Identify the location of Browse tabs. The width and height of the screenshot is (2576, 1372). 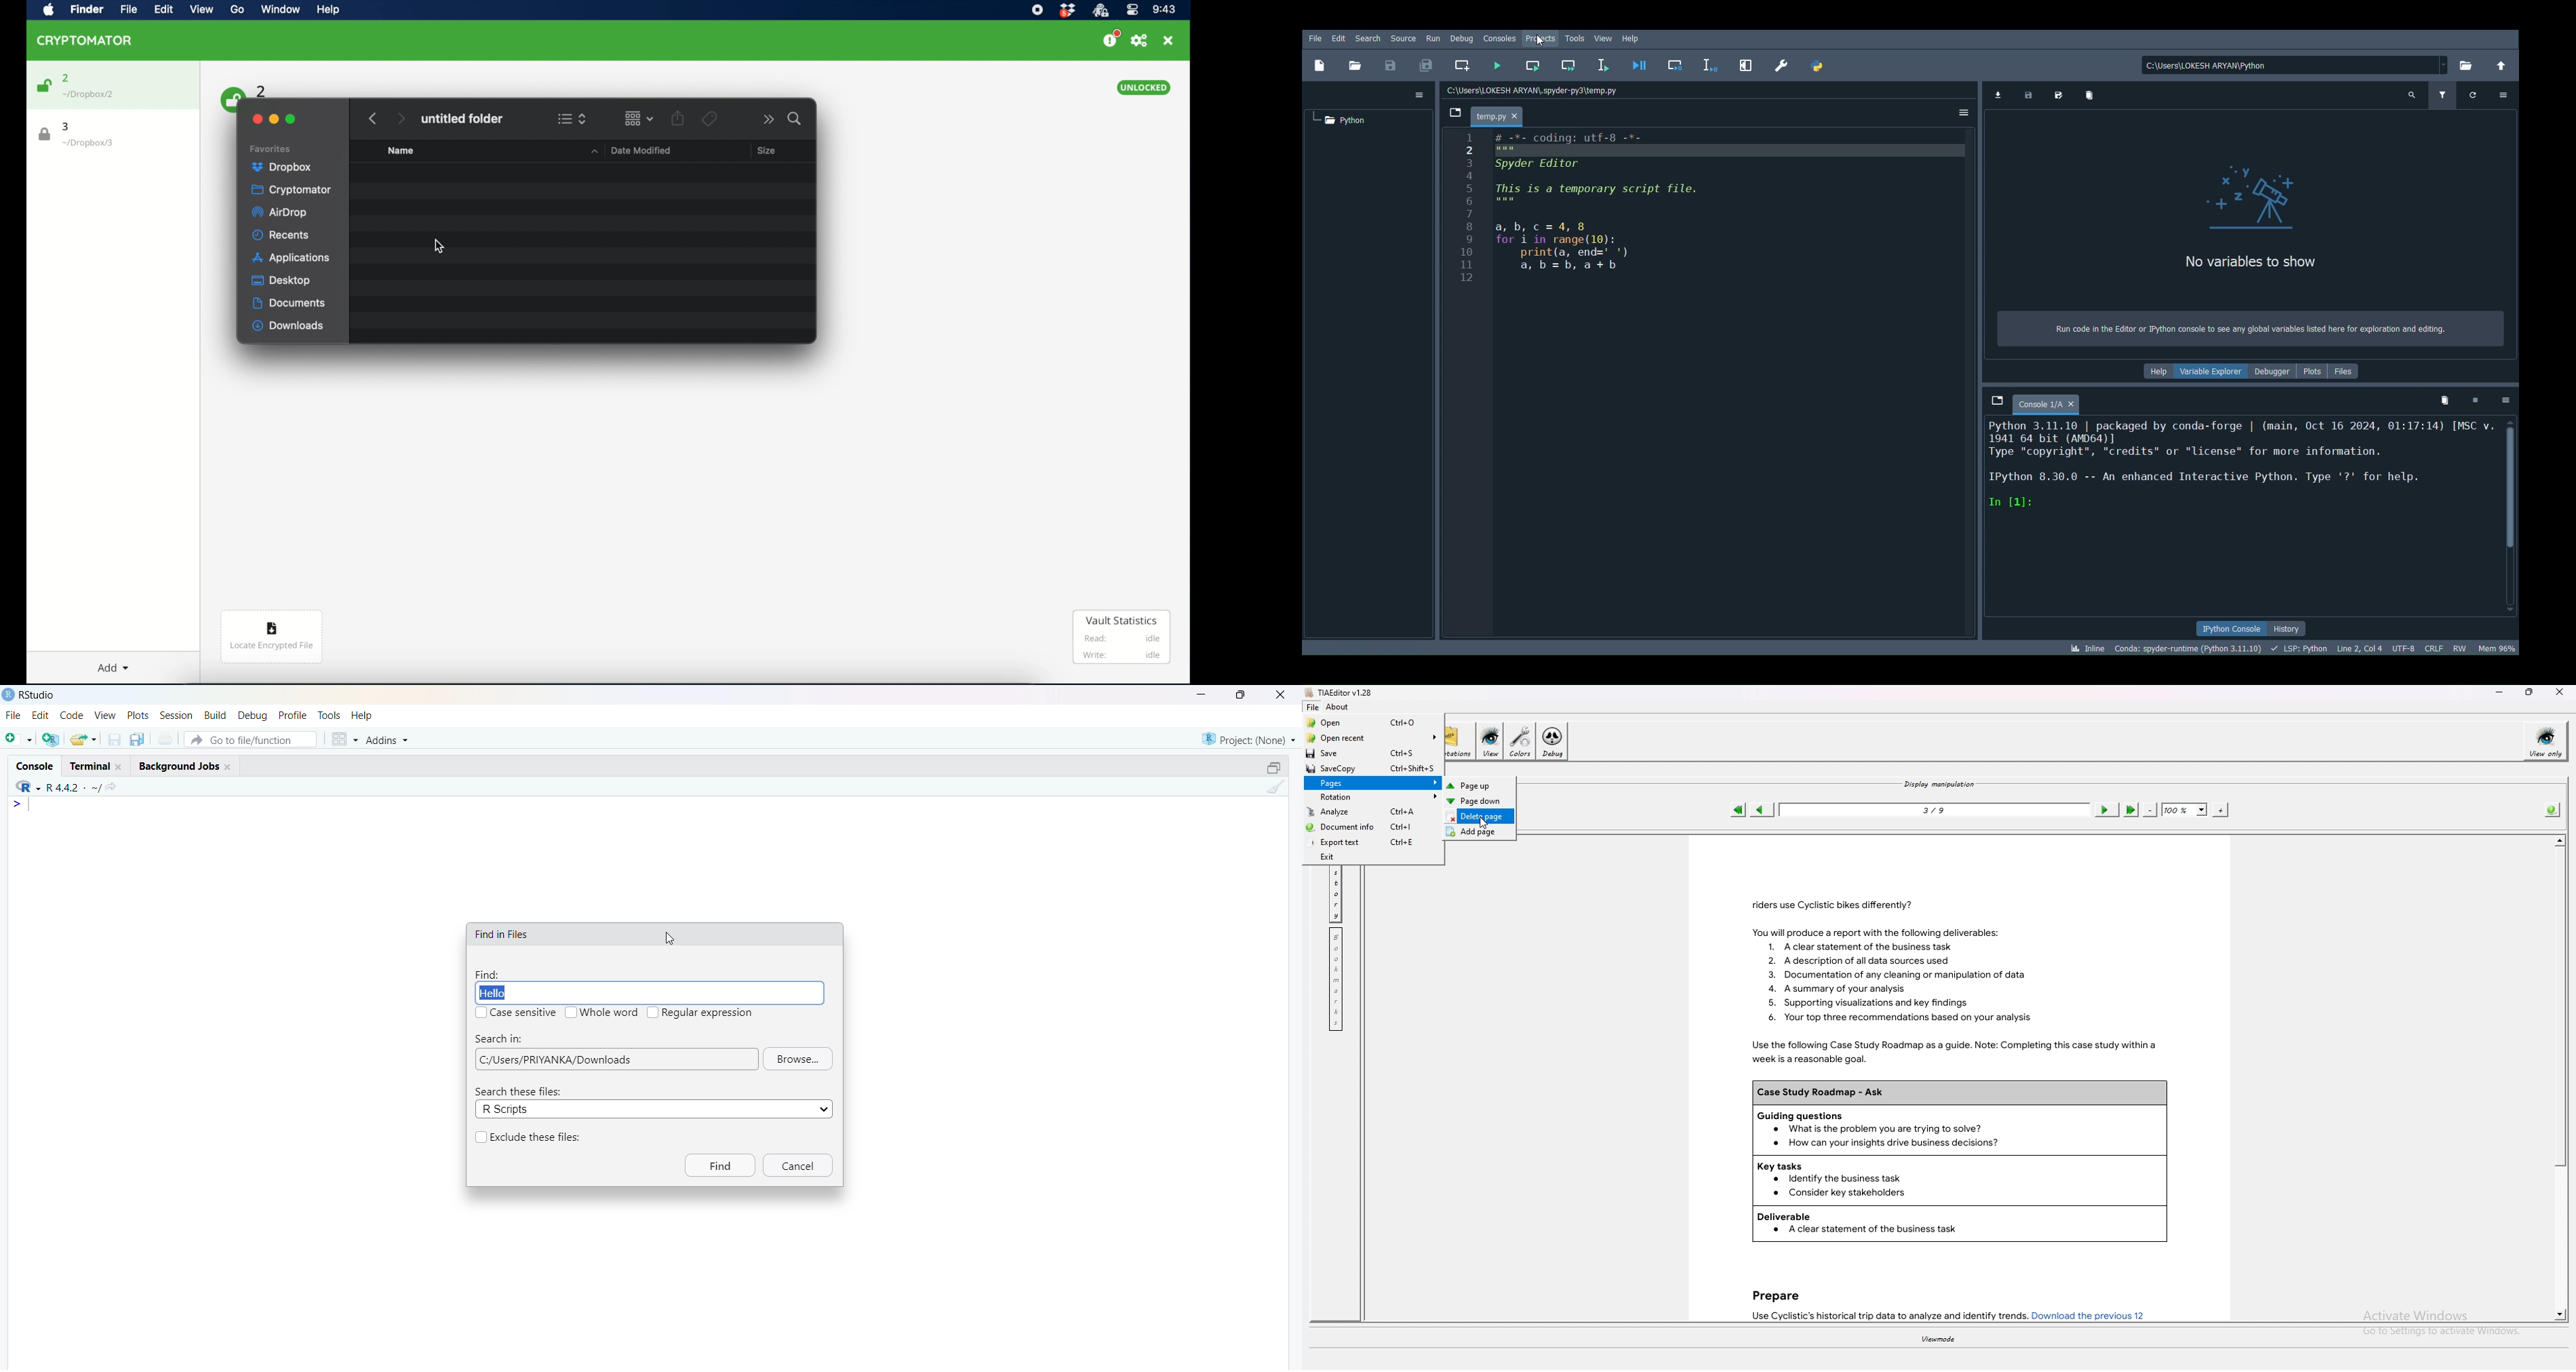
(1998, 400).